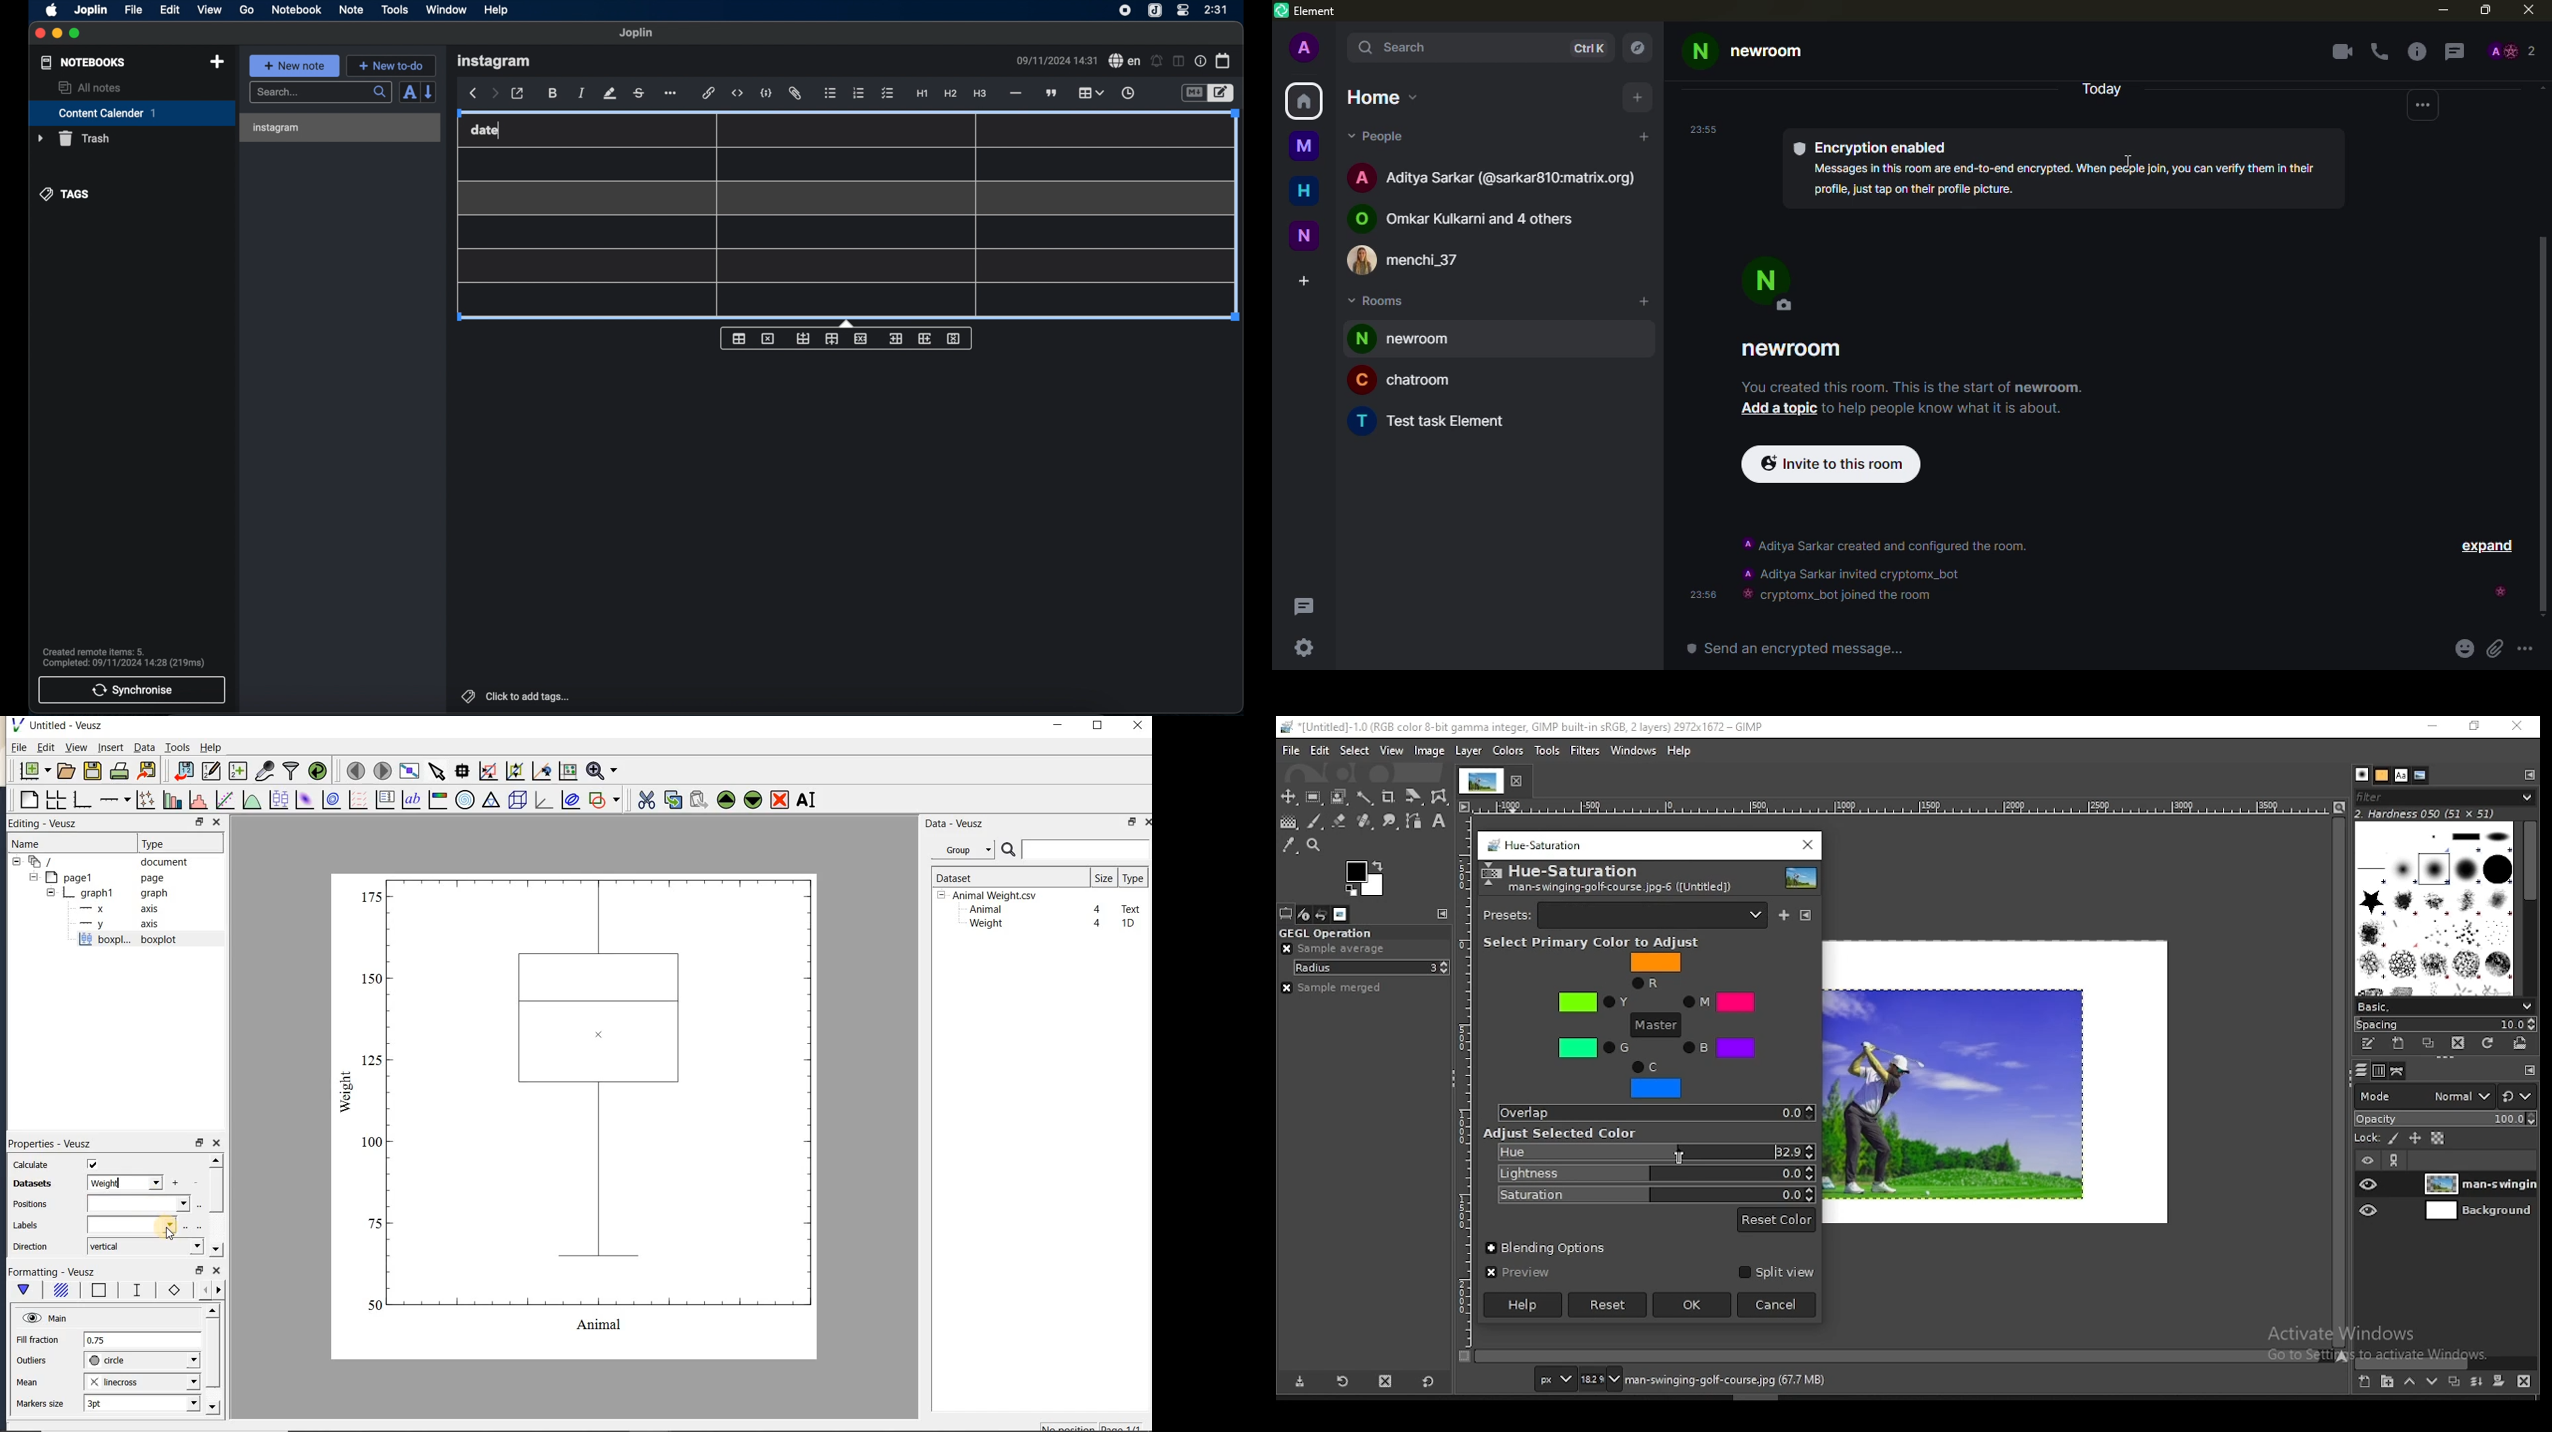  I want to click on inline code, so click(738, 93).